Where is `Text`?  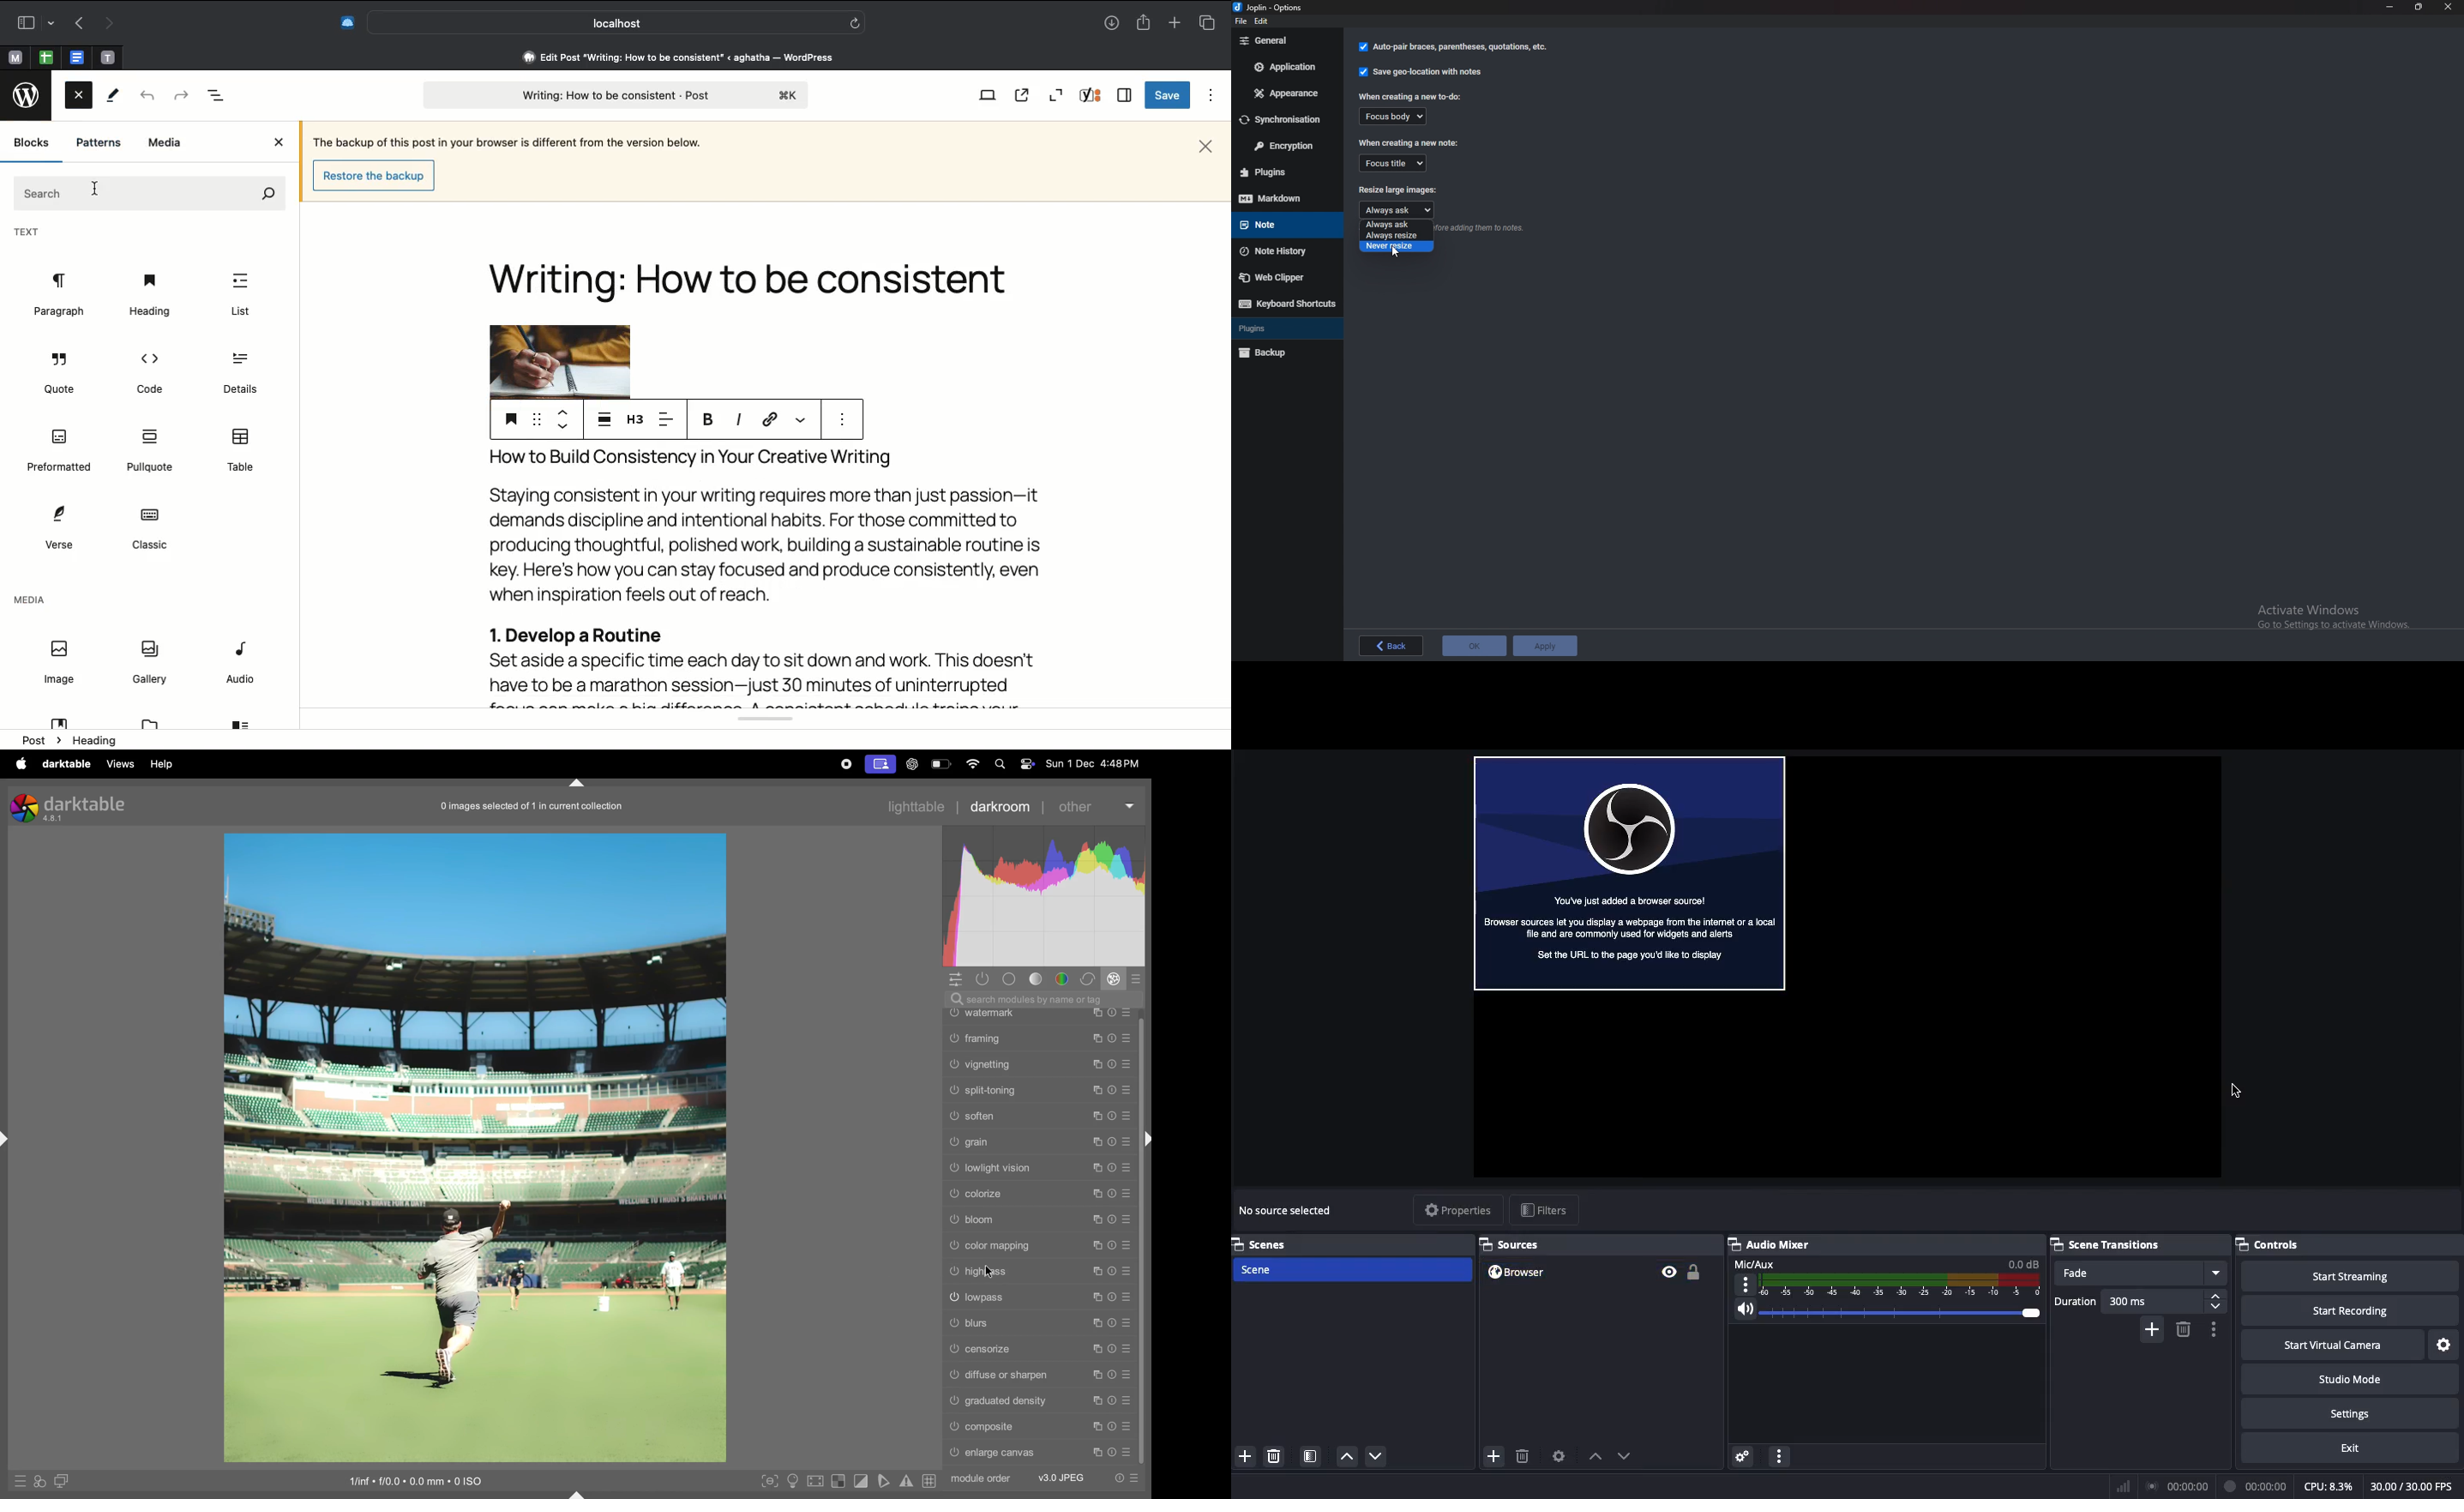
Text is located at coordinates (149, 193).